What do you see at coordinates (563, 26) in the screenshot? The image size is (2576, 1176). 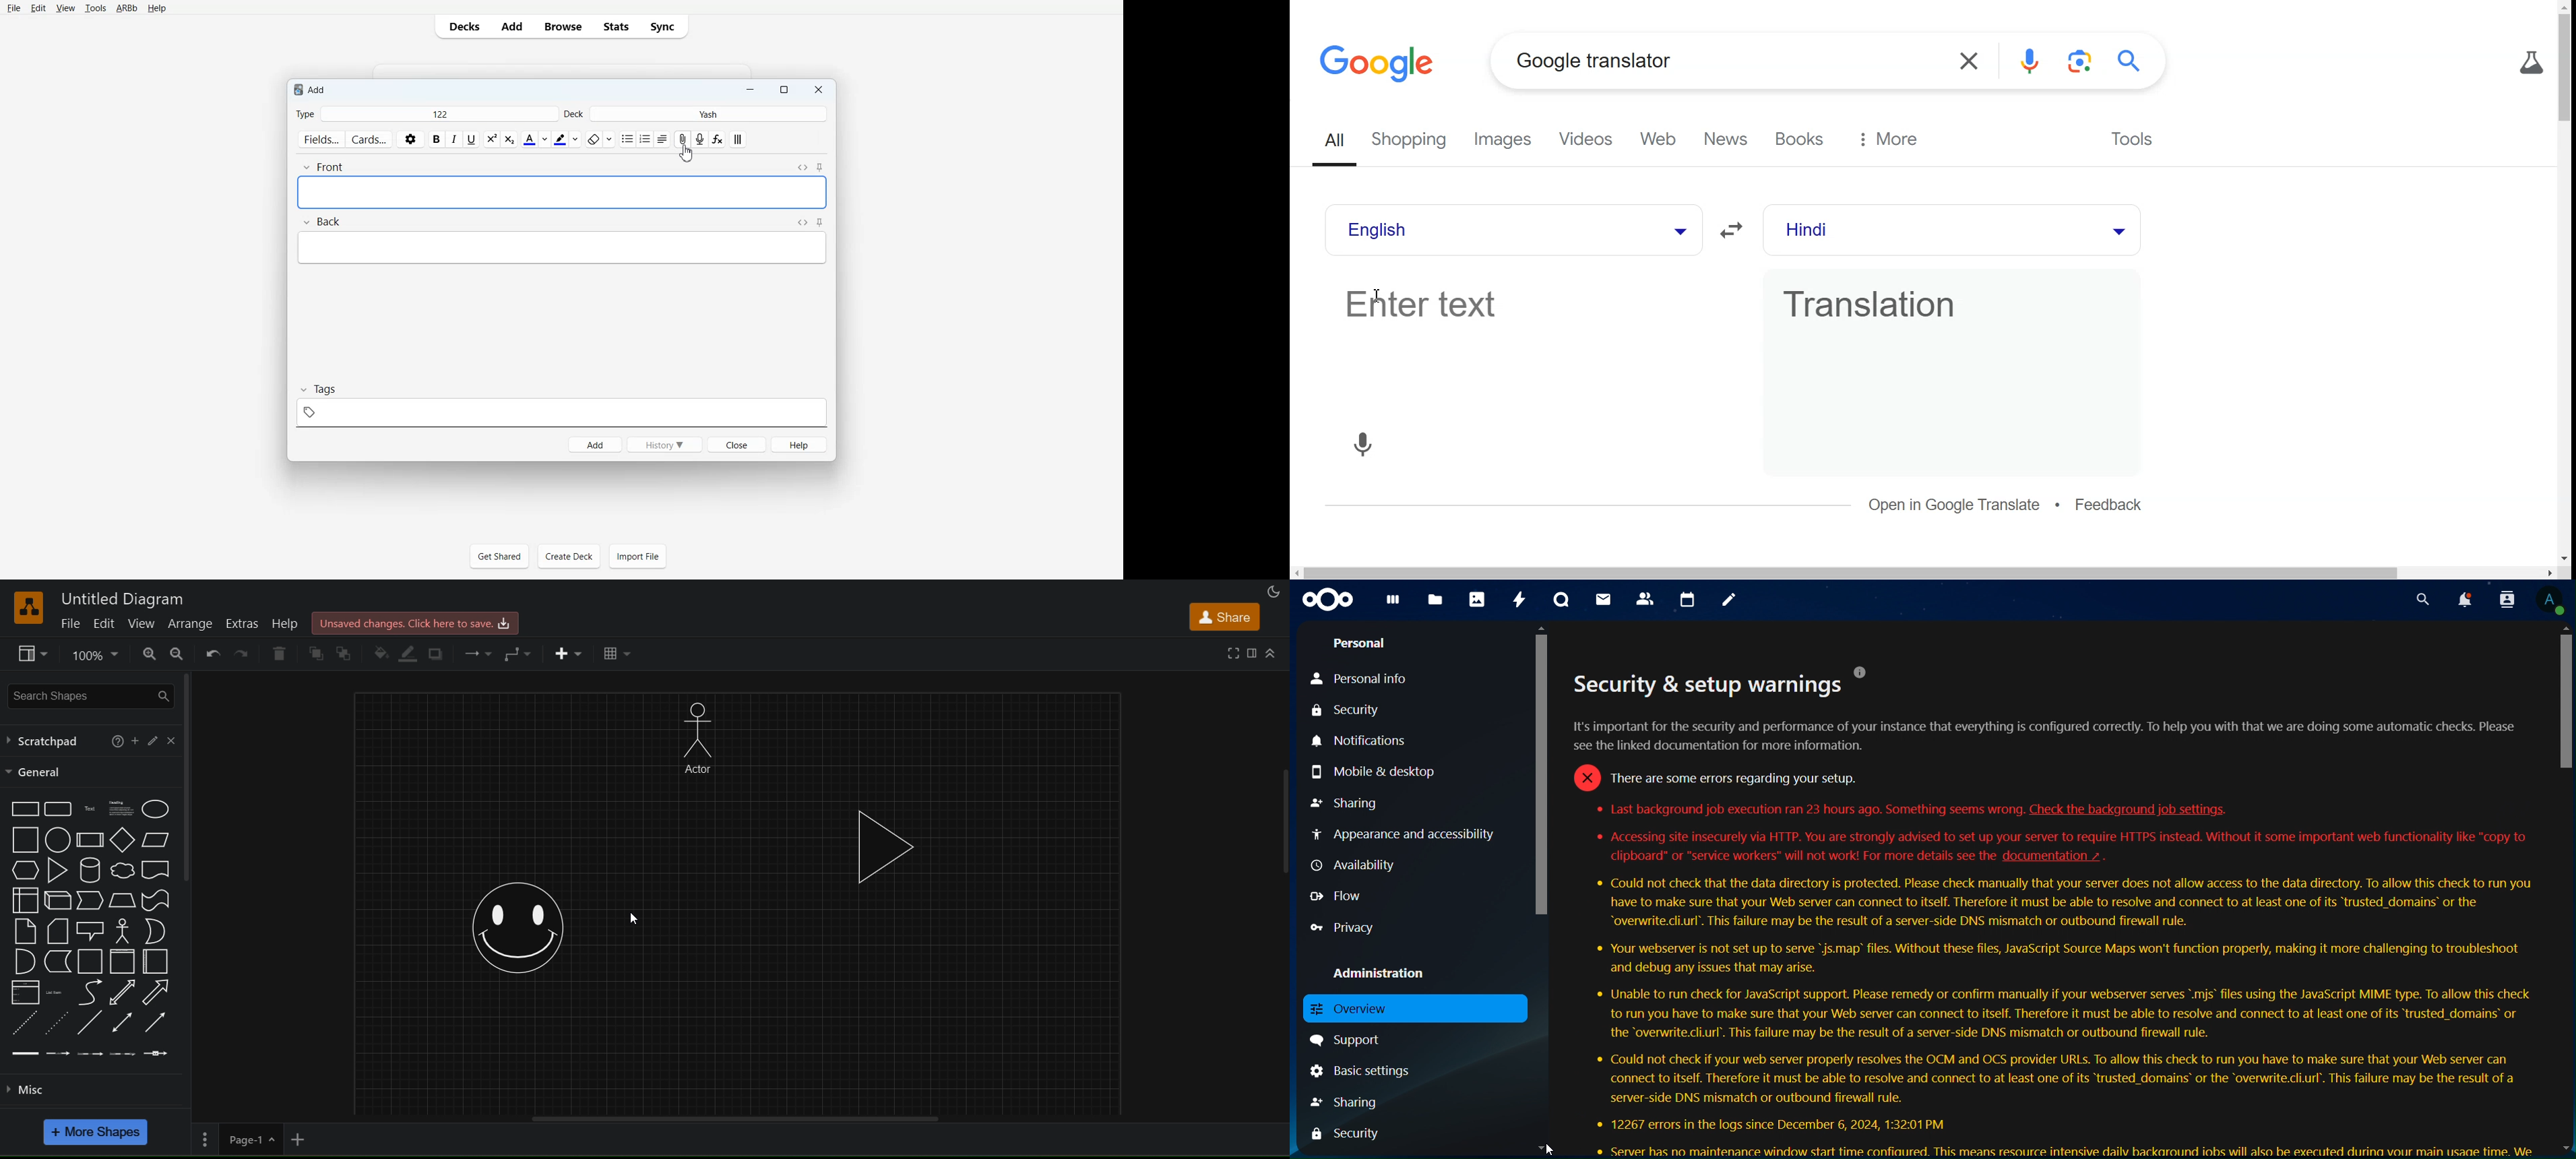 I see `Browse` at bounding box center [563, 26].